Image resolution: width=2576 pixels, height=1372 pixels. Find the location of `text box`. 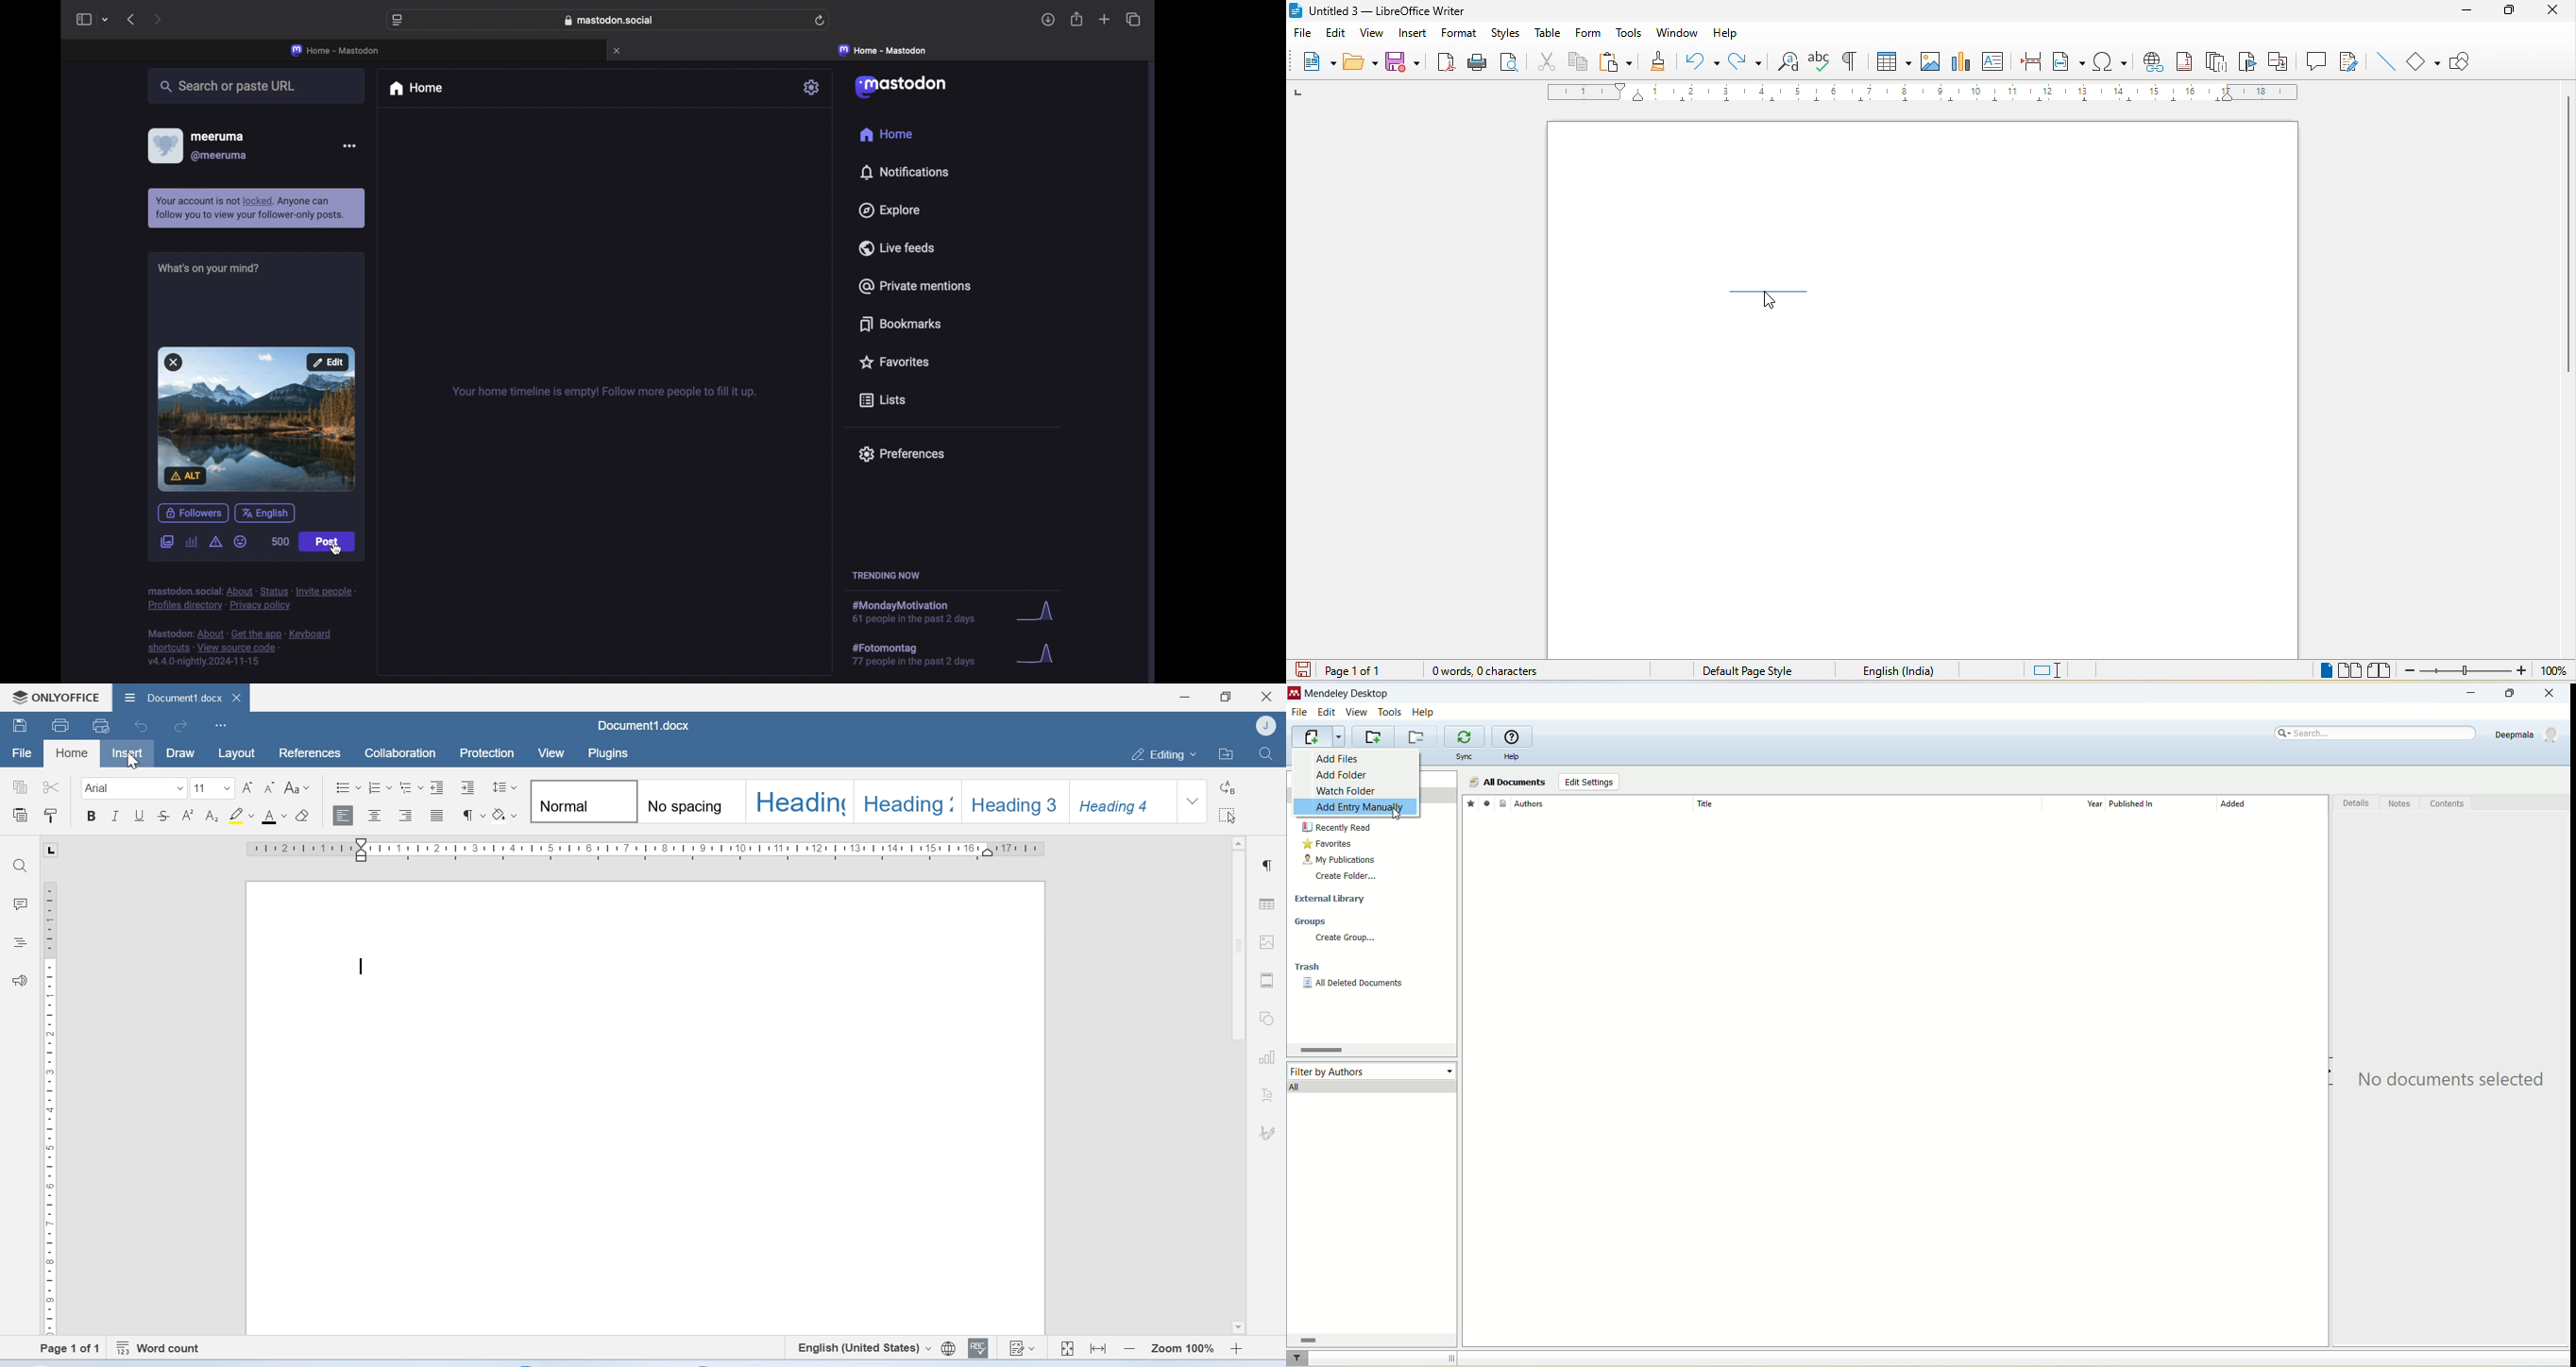

text box is located at coordinates (1996, 60).